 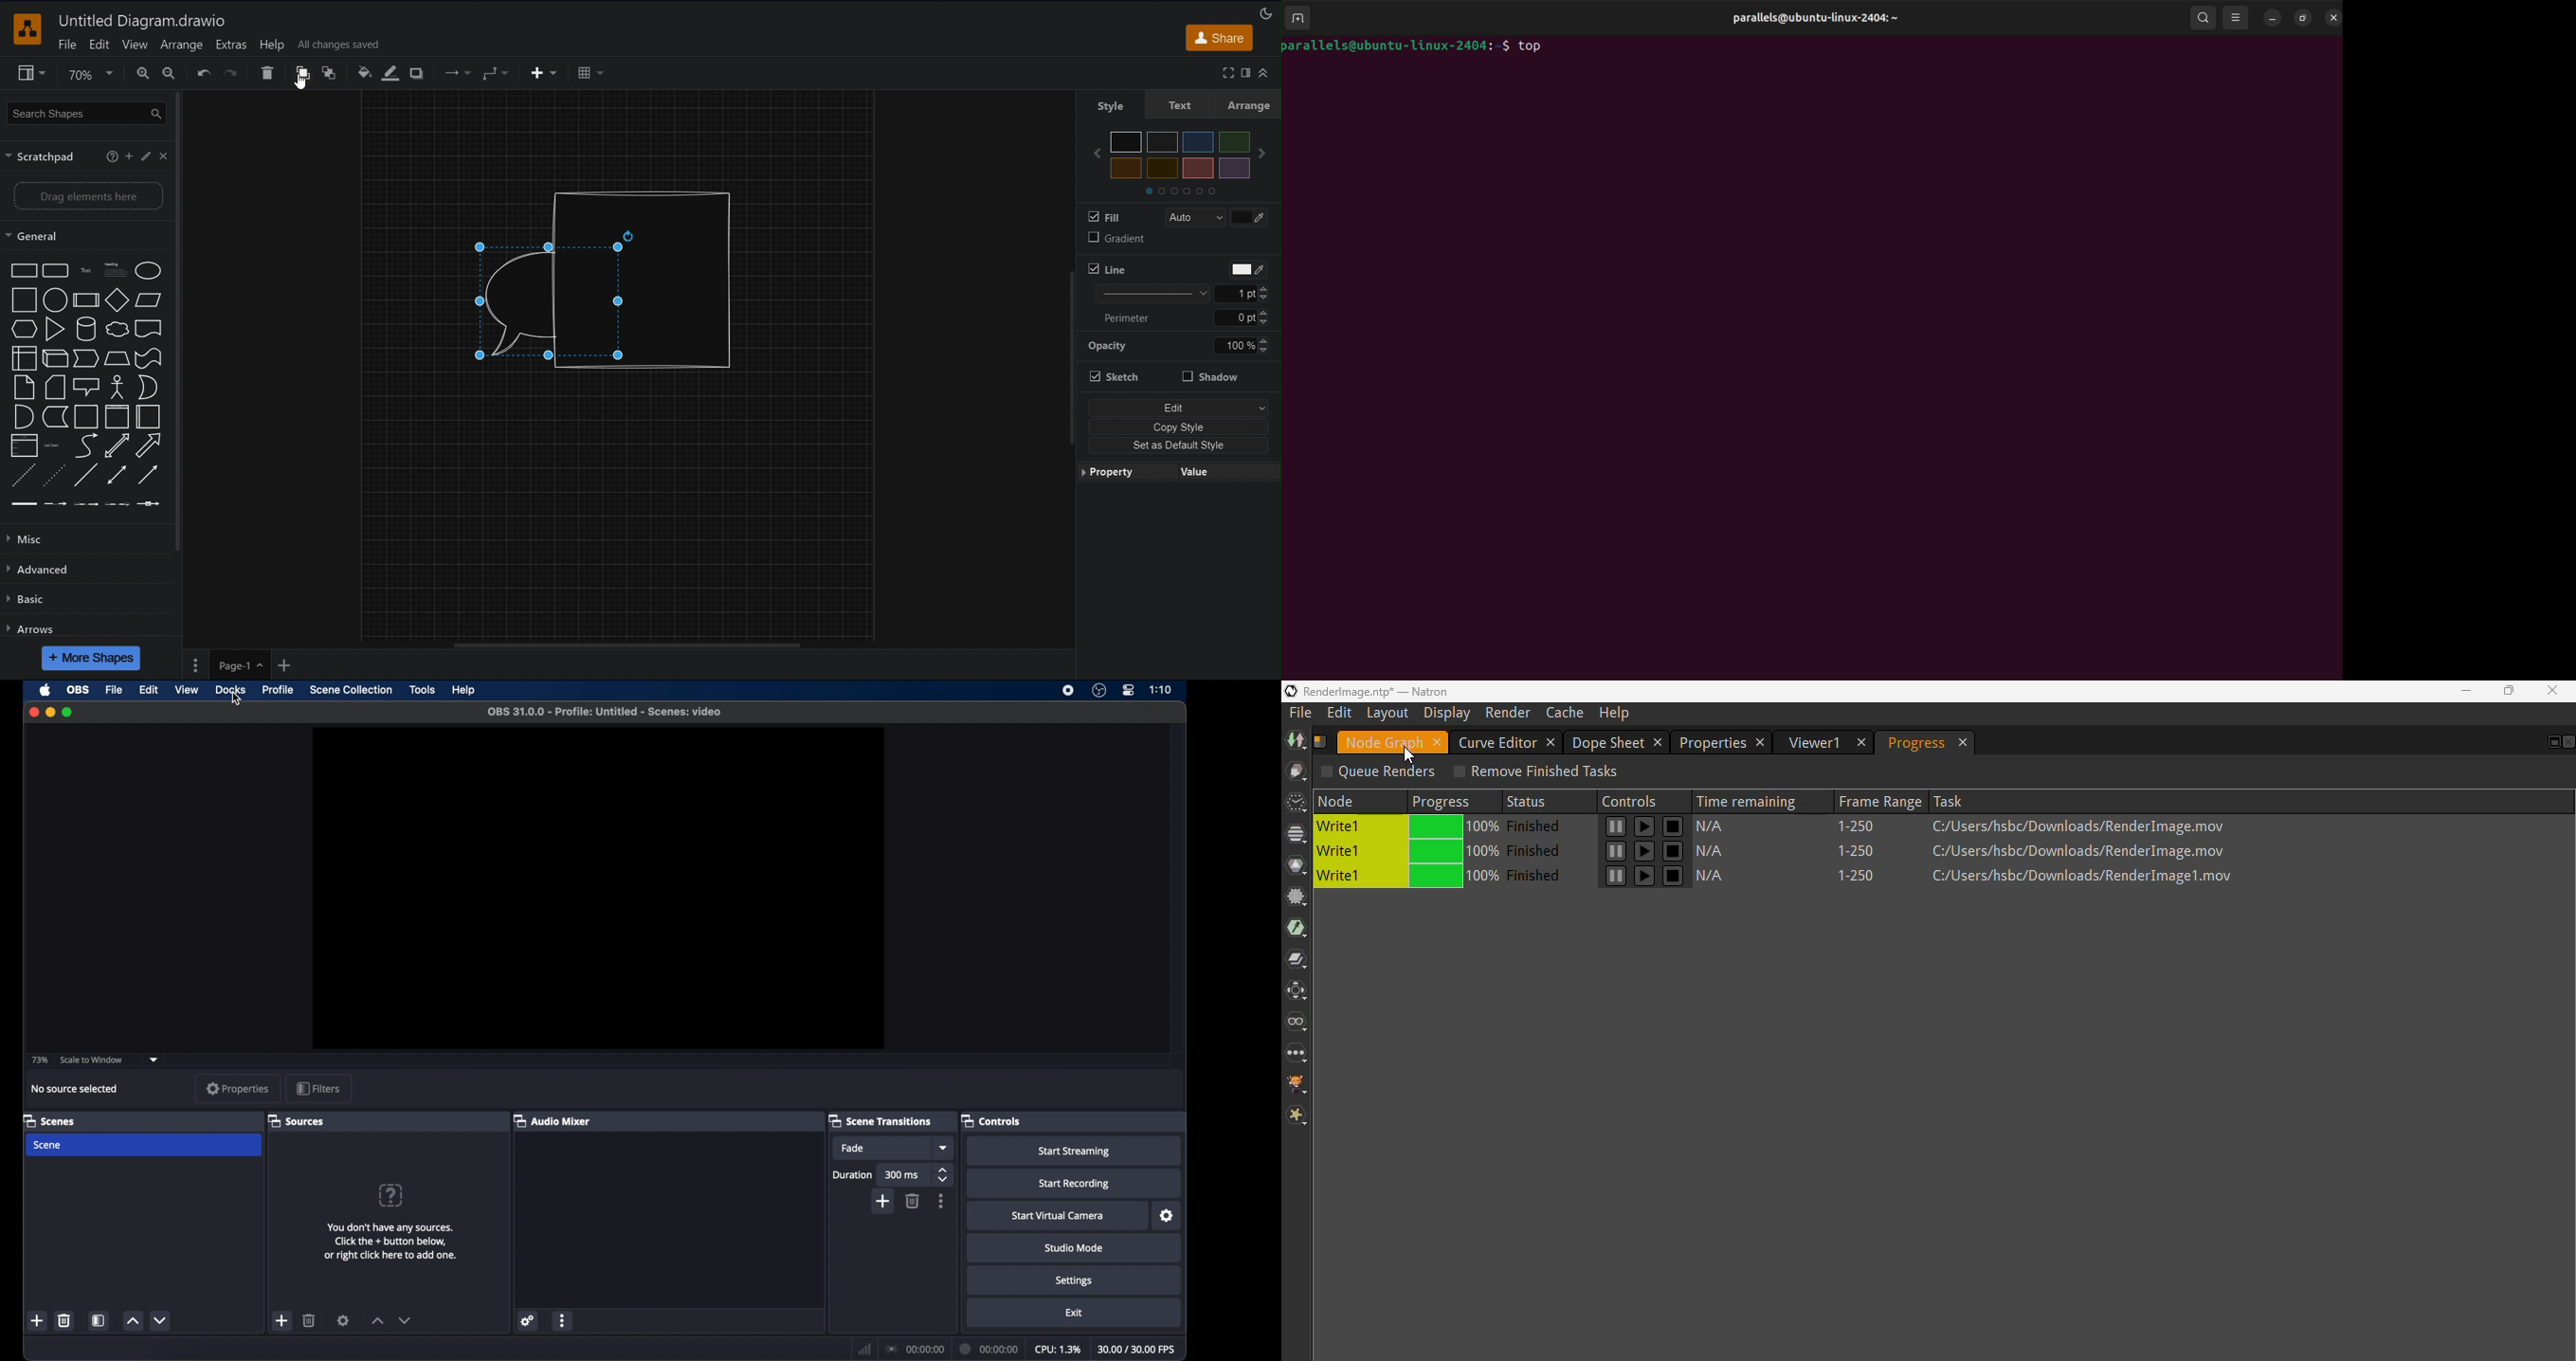 I want to click on help, so click(x=464, y=691).